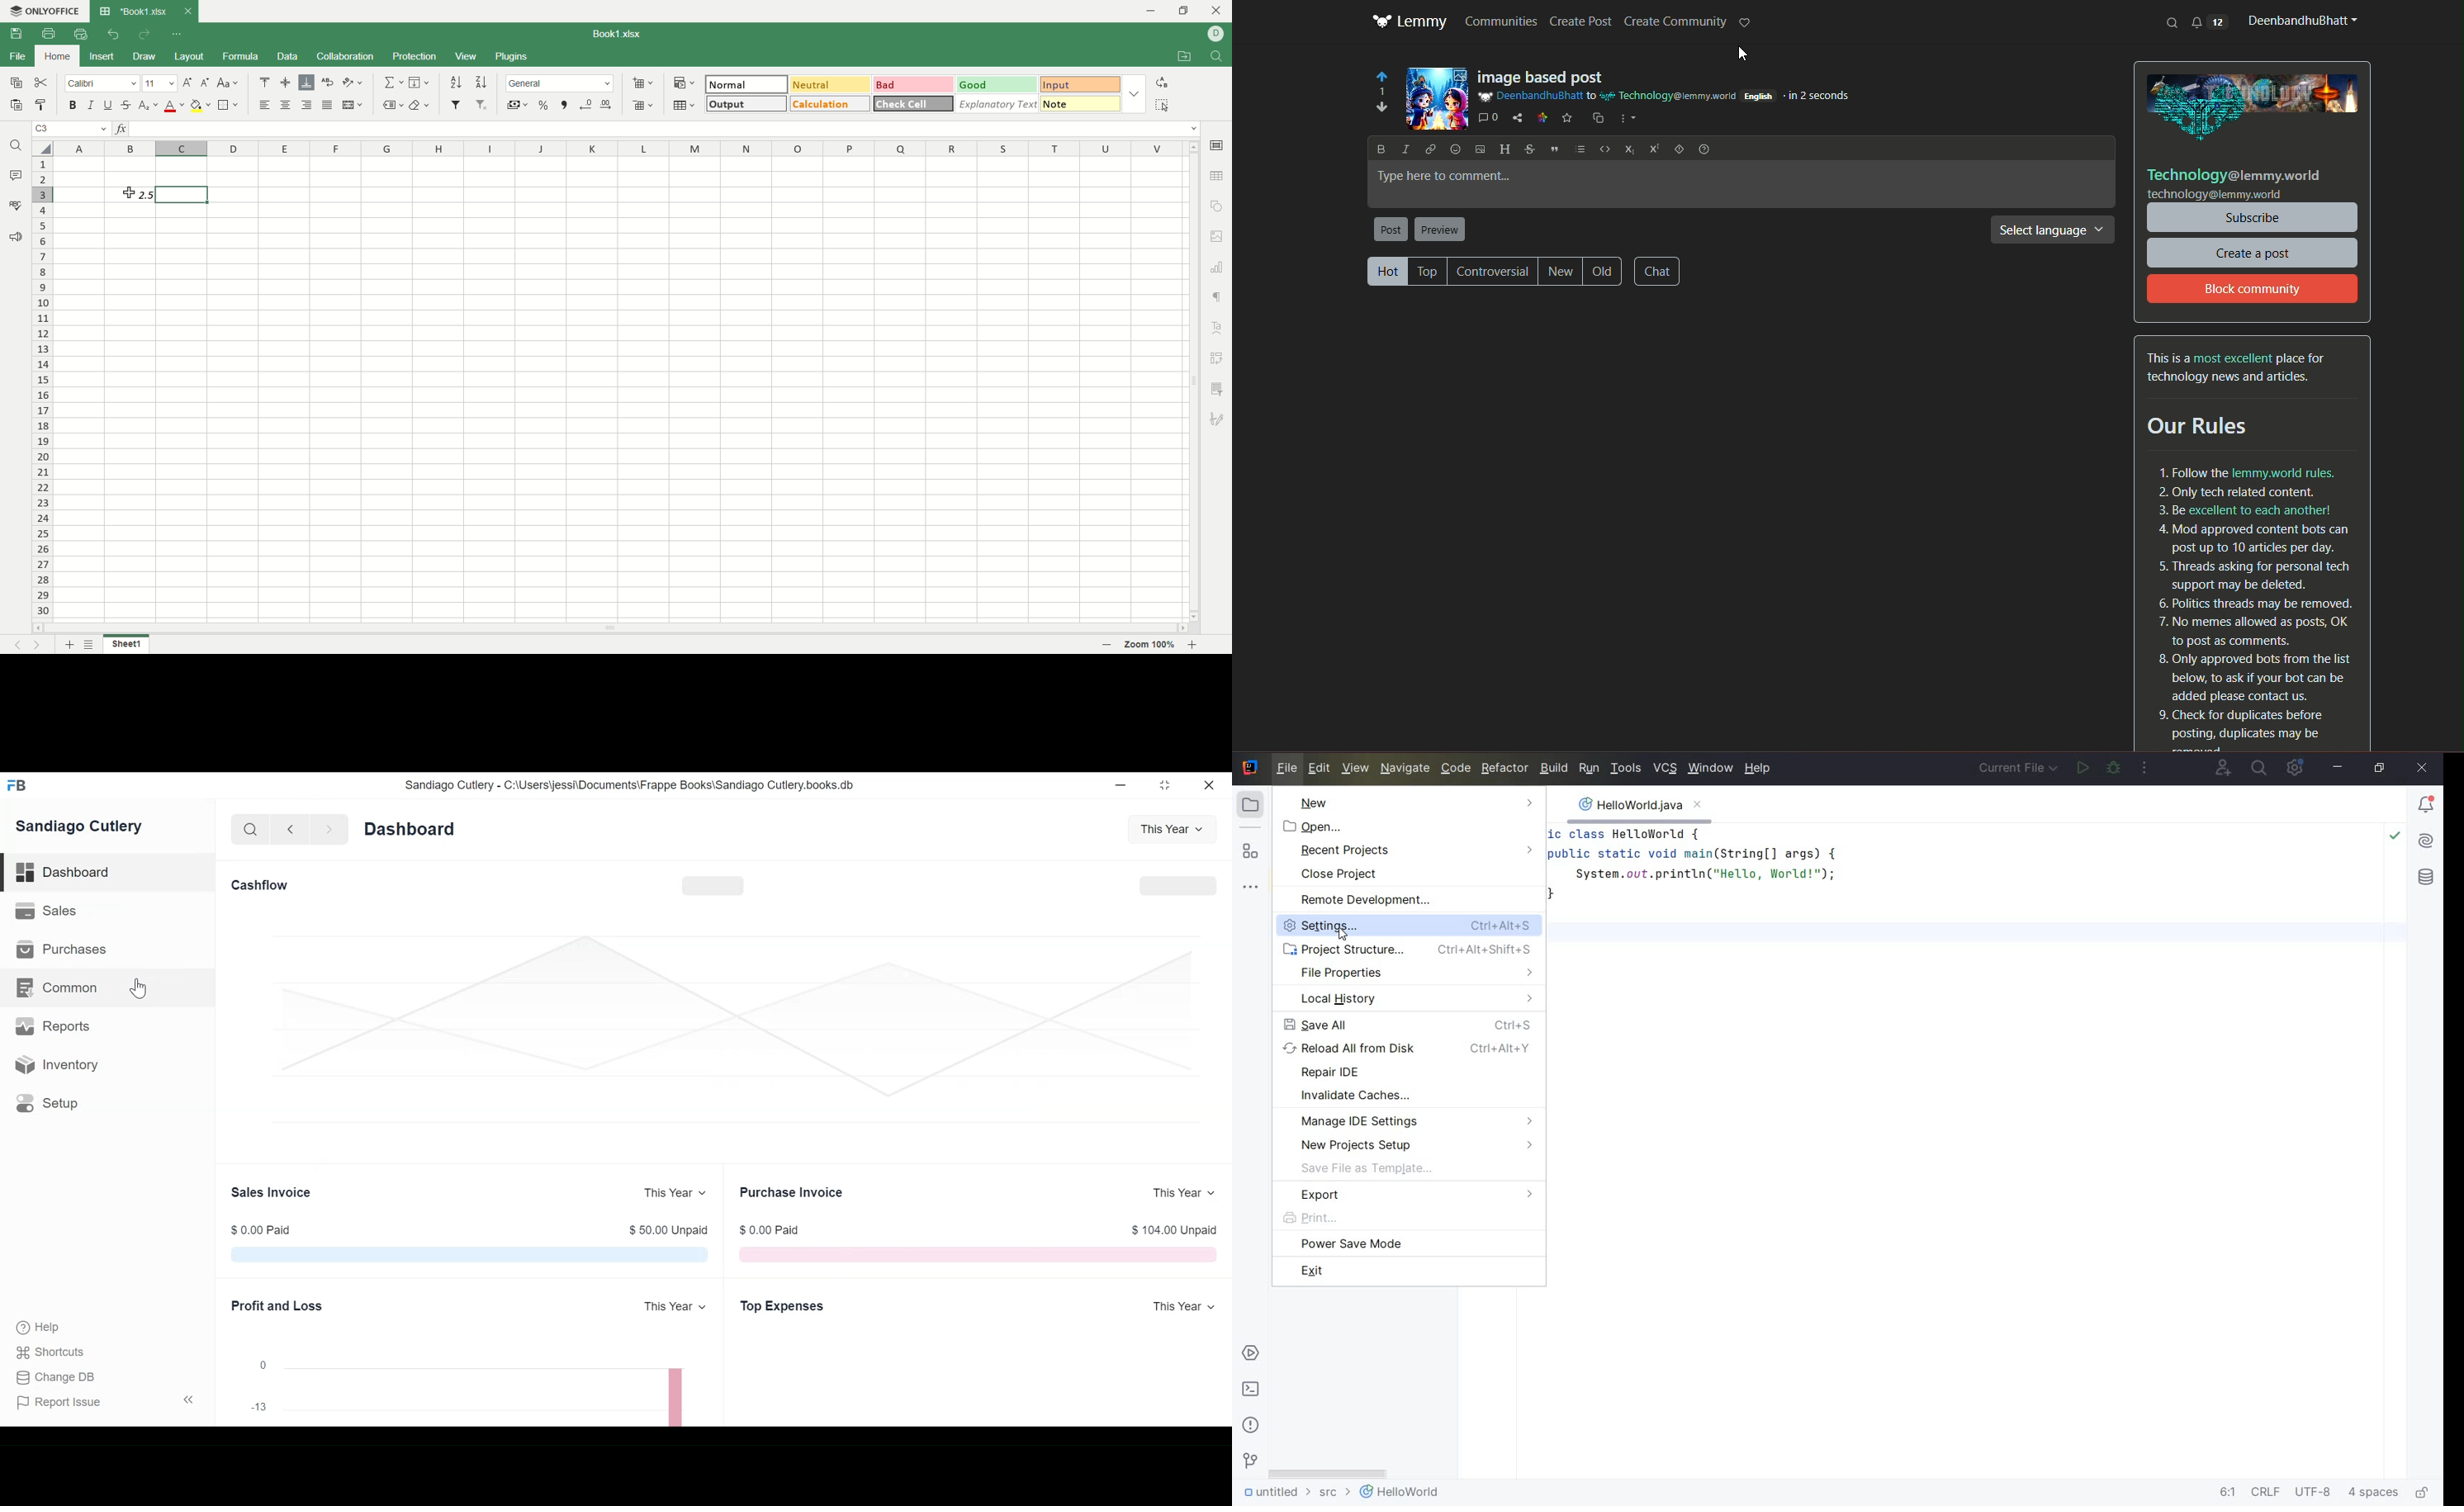  Describe the element at coordinates (465, 57) in the screenshot. I see `` at that location.